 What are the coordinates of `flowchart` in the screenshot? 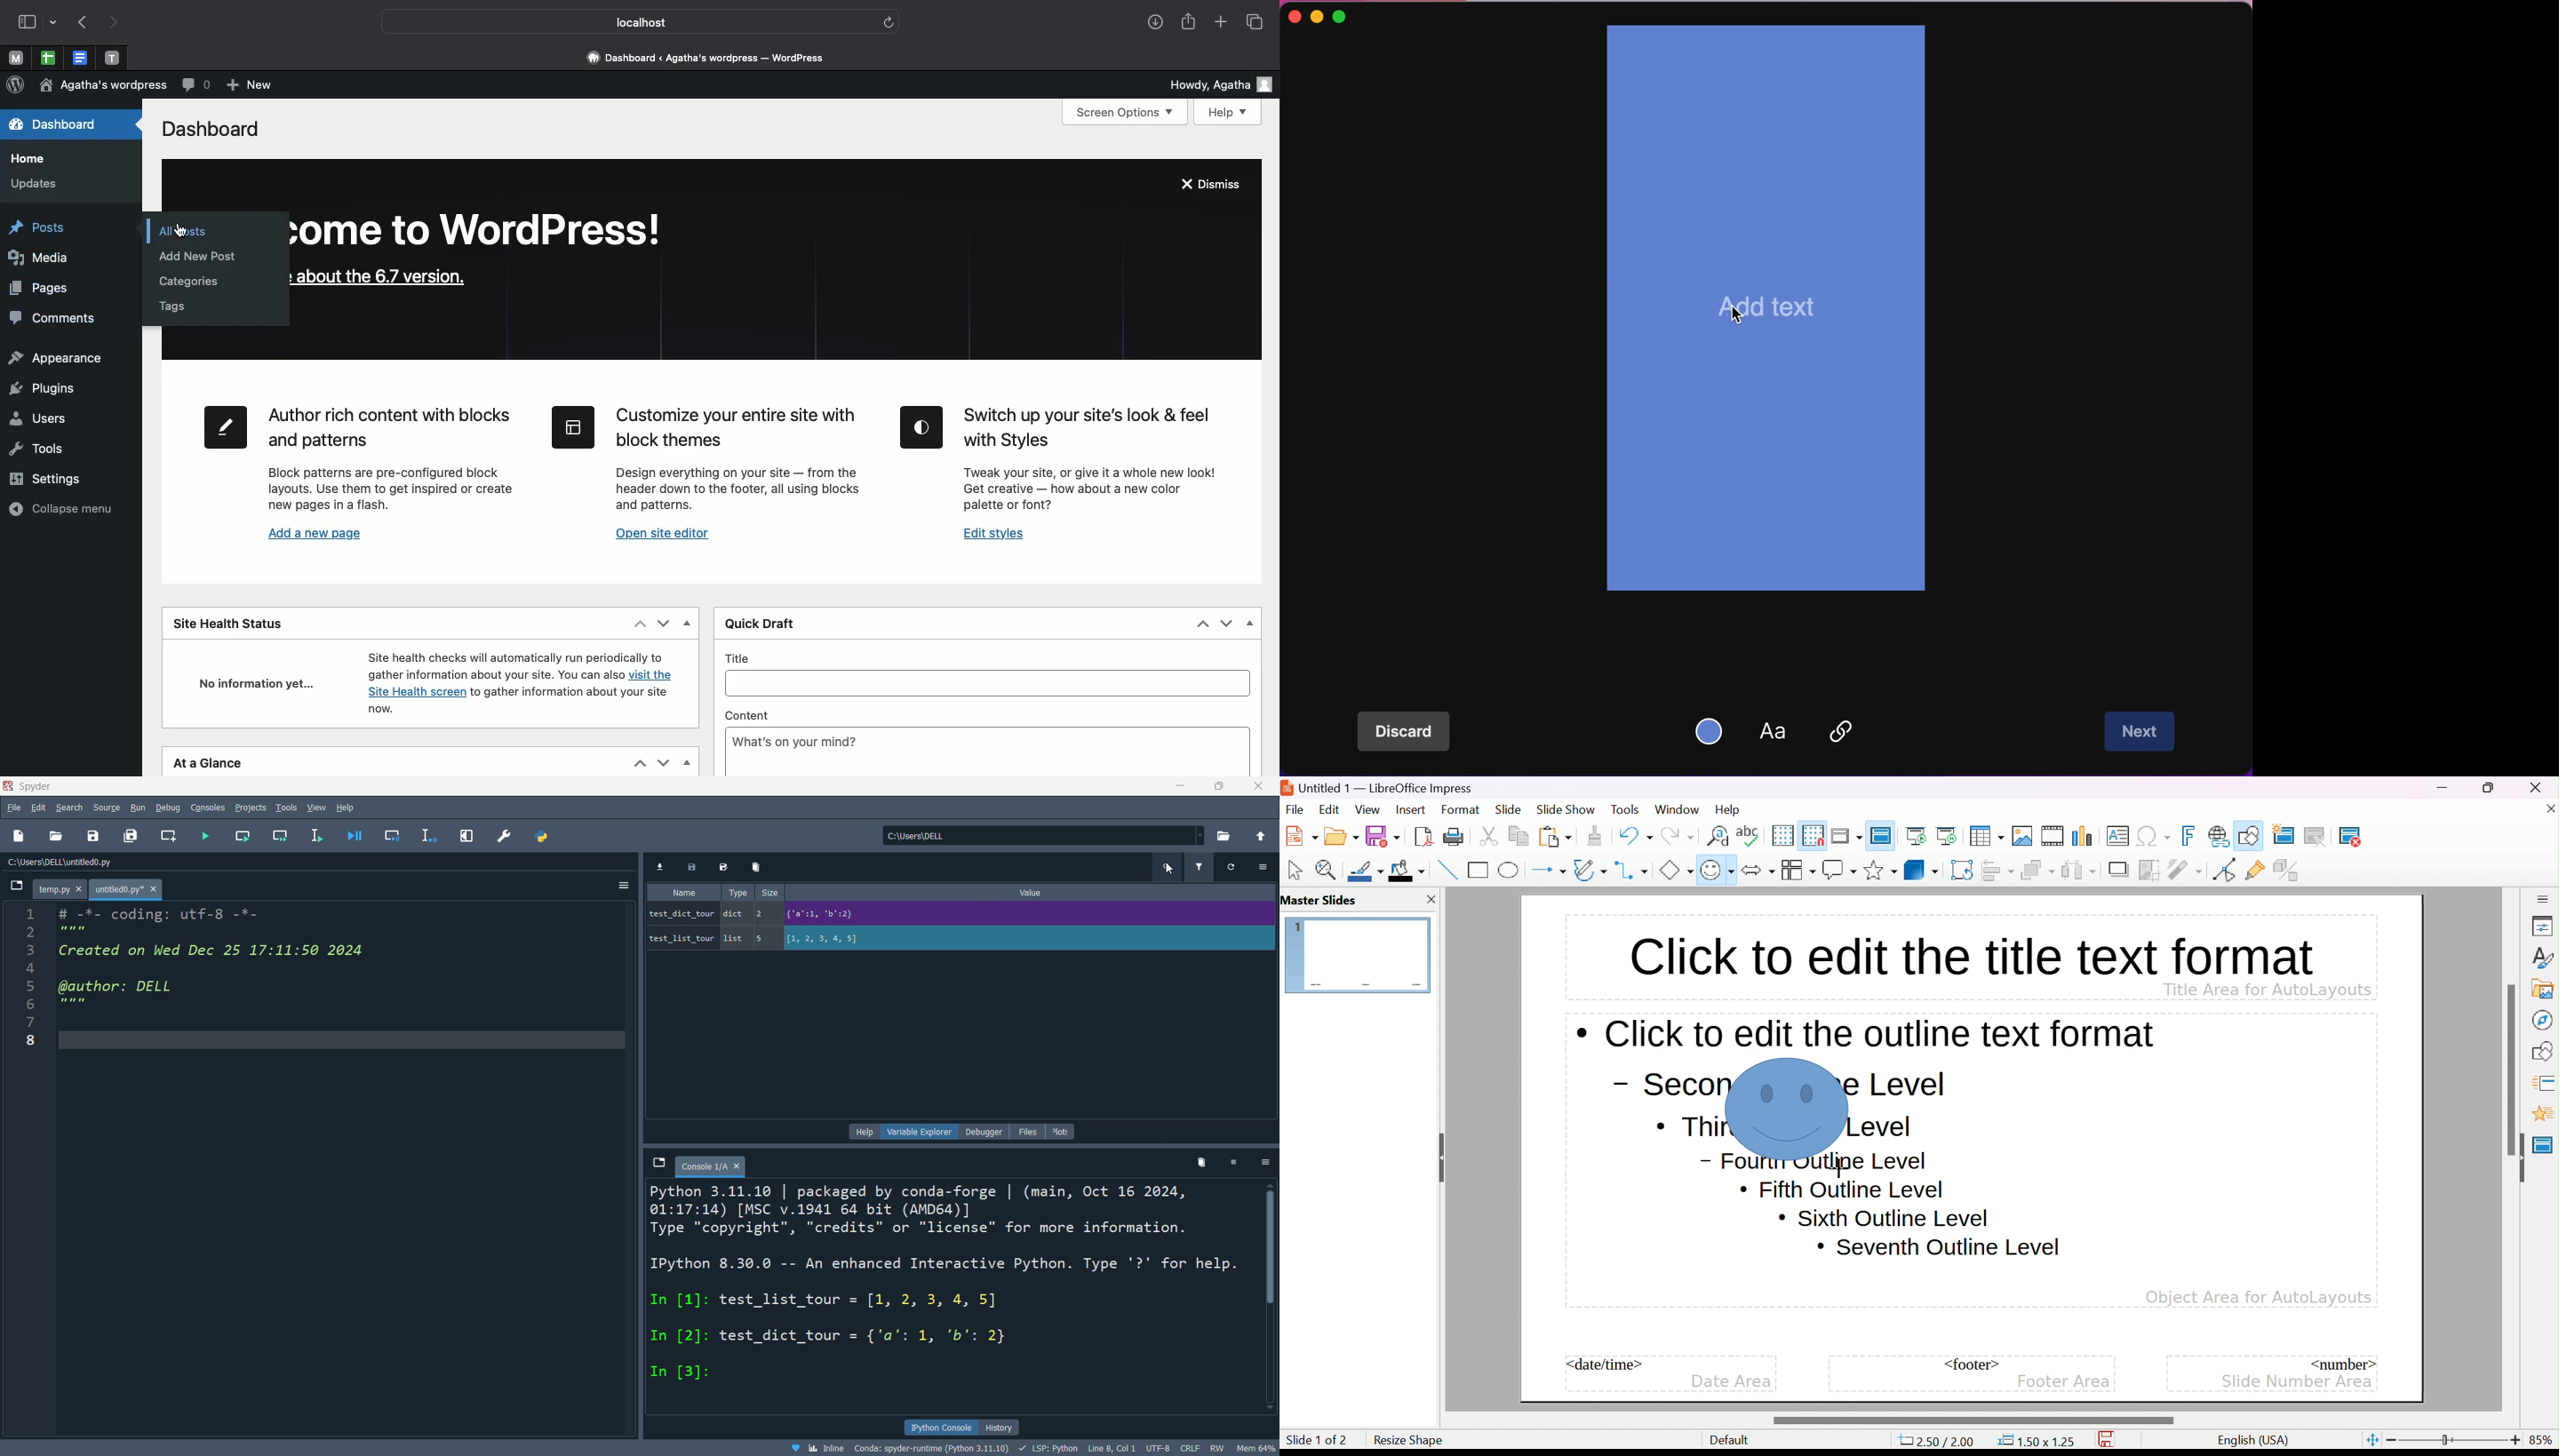 It's located at (1798, 870).